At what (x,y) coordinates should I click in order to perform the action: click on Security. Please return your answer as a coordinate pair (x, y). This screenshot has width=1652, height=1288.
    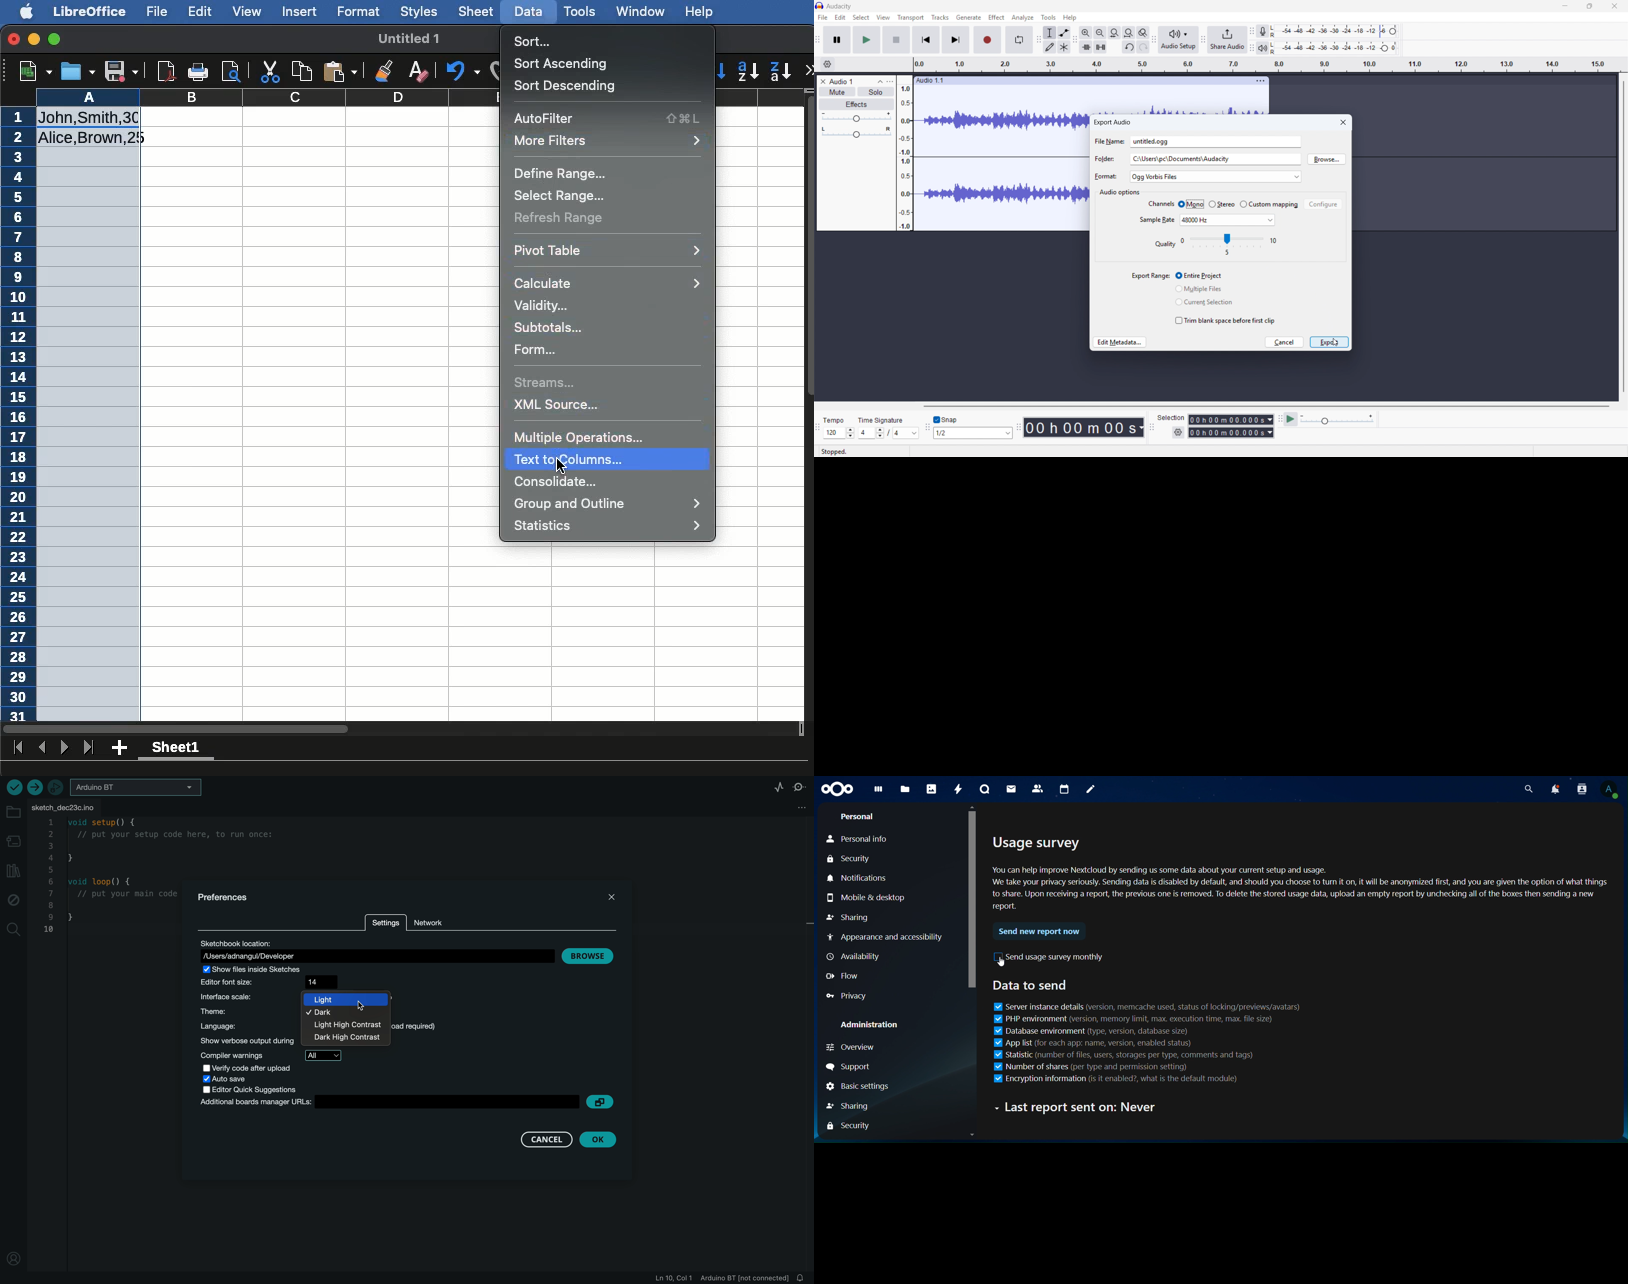
    Looking at the image, I should click on (849, 860).